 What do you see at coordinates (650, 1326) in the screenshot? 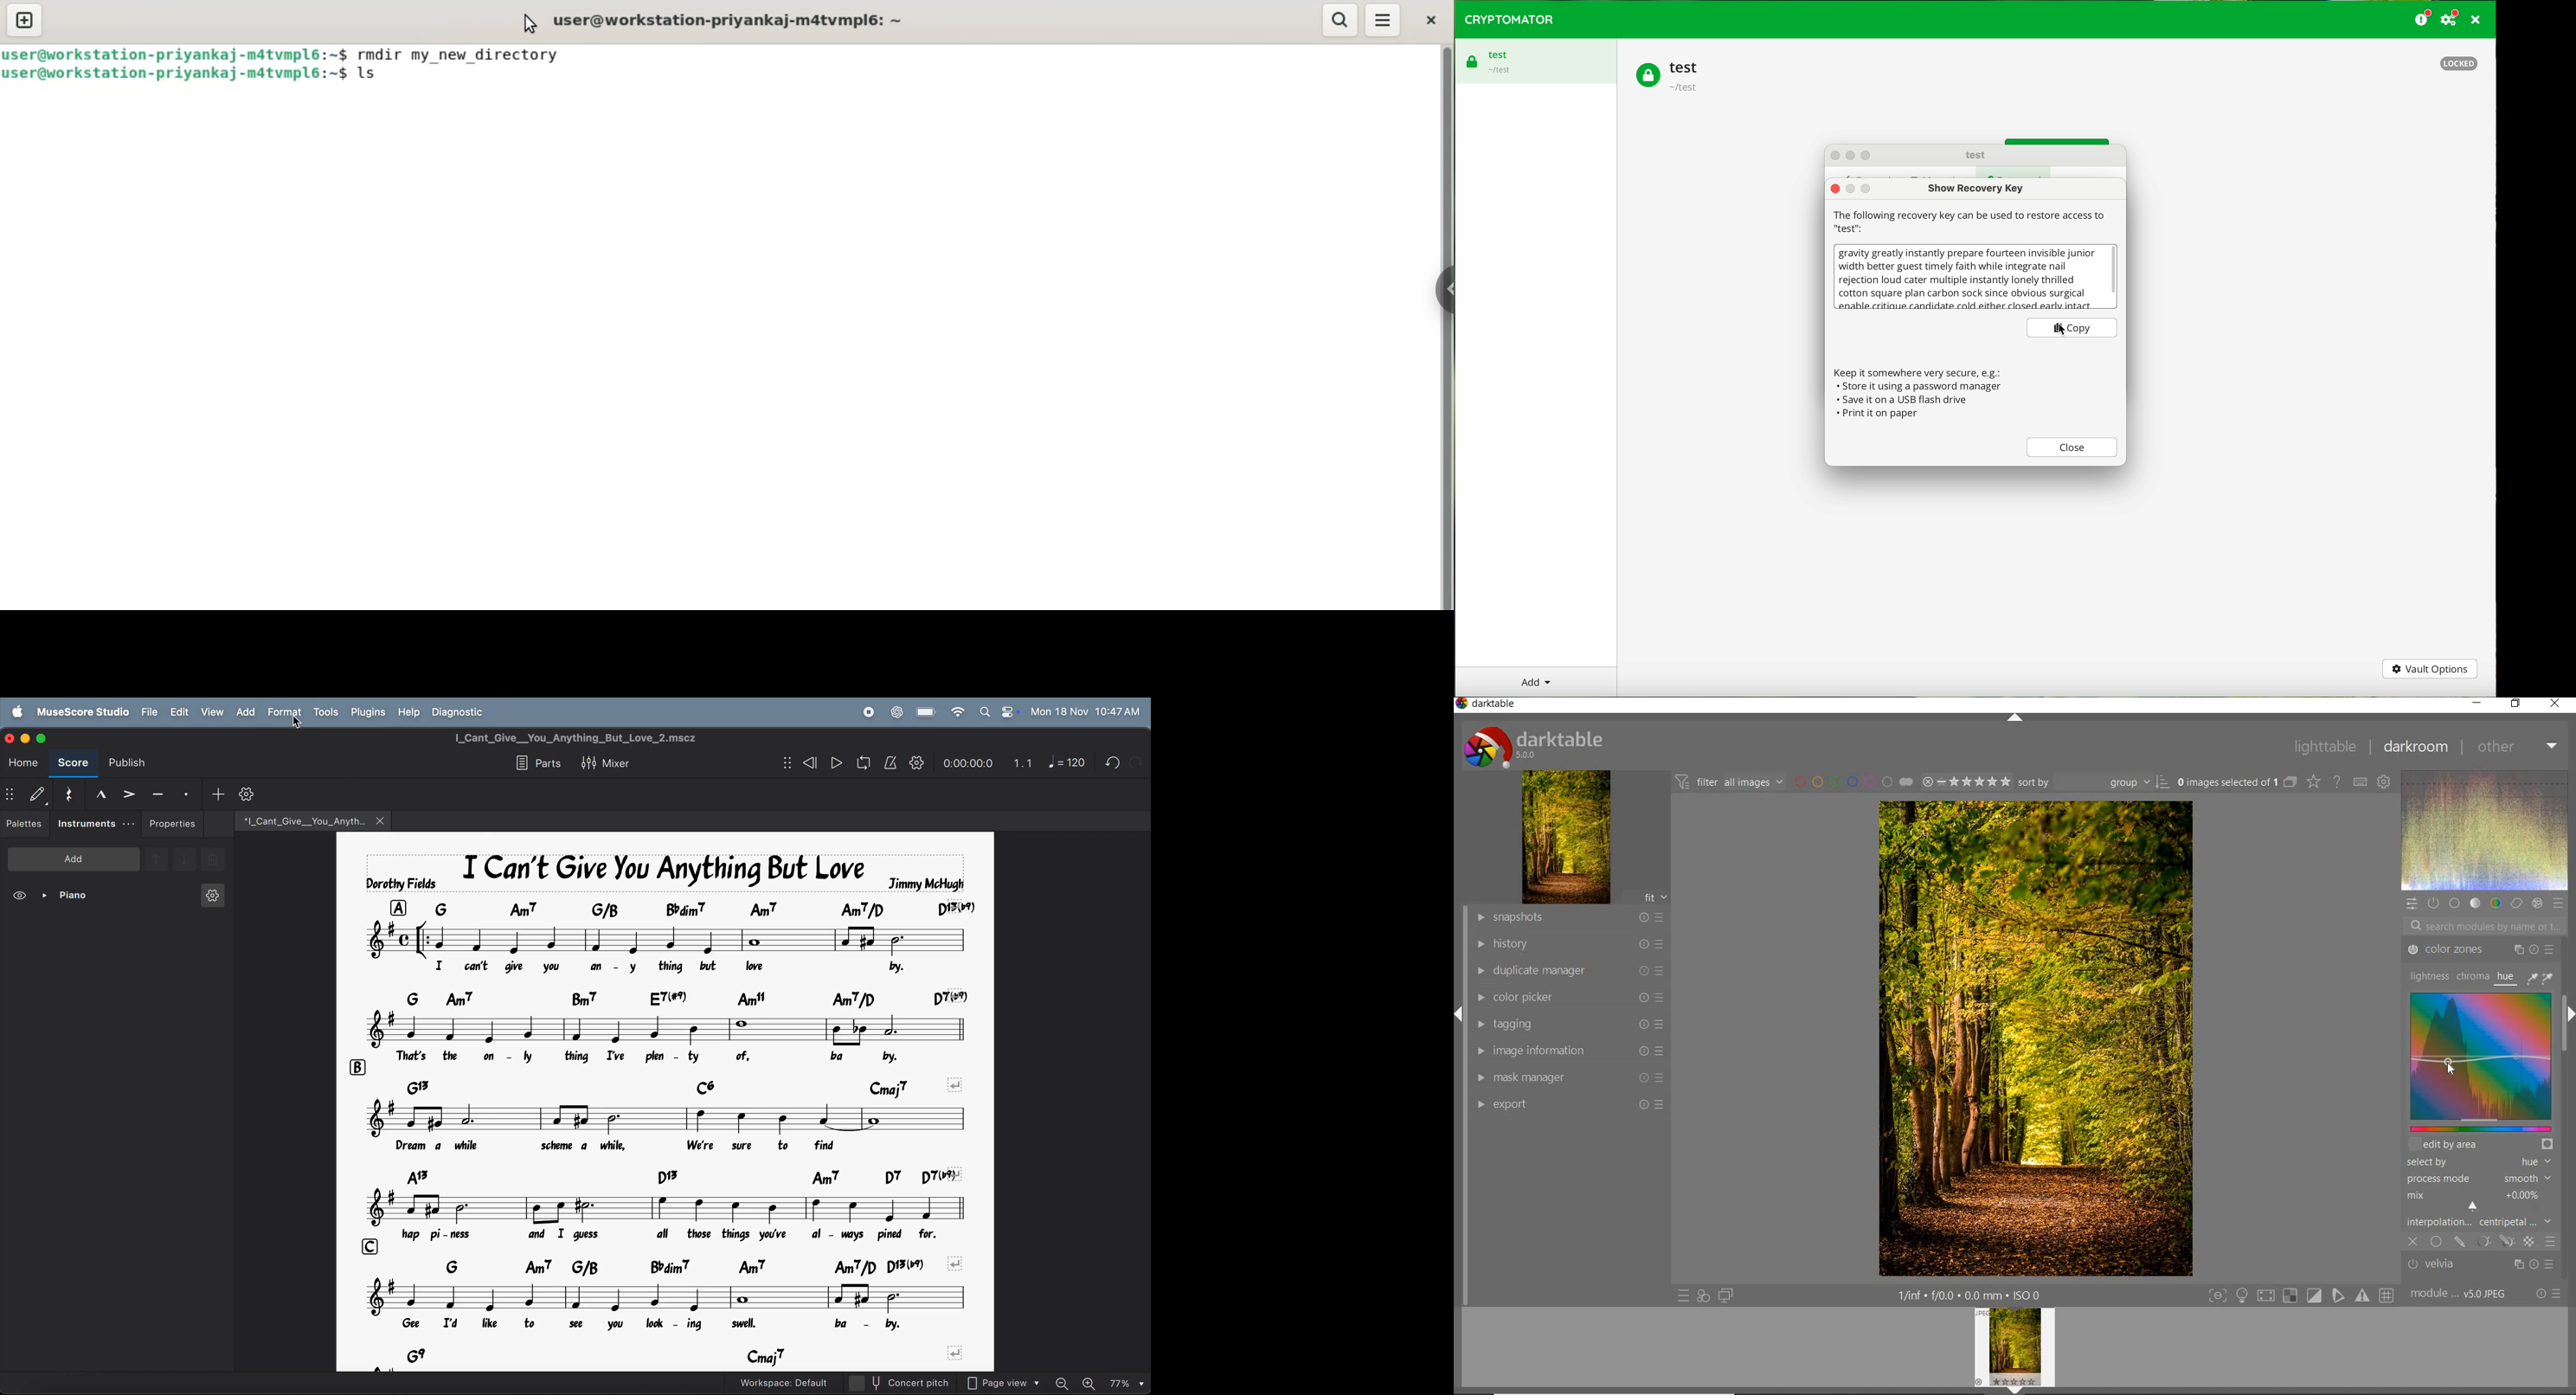
I see `lyrics` at bounding box center [650, 1326].